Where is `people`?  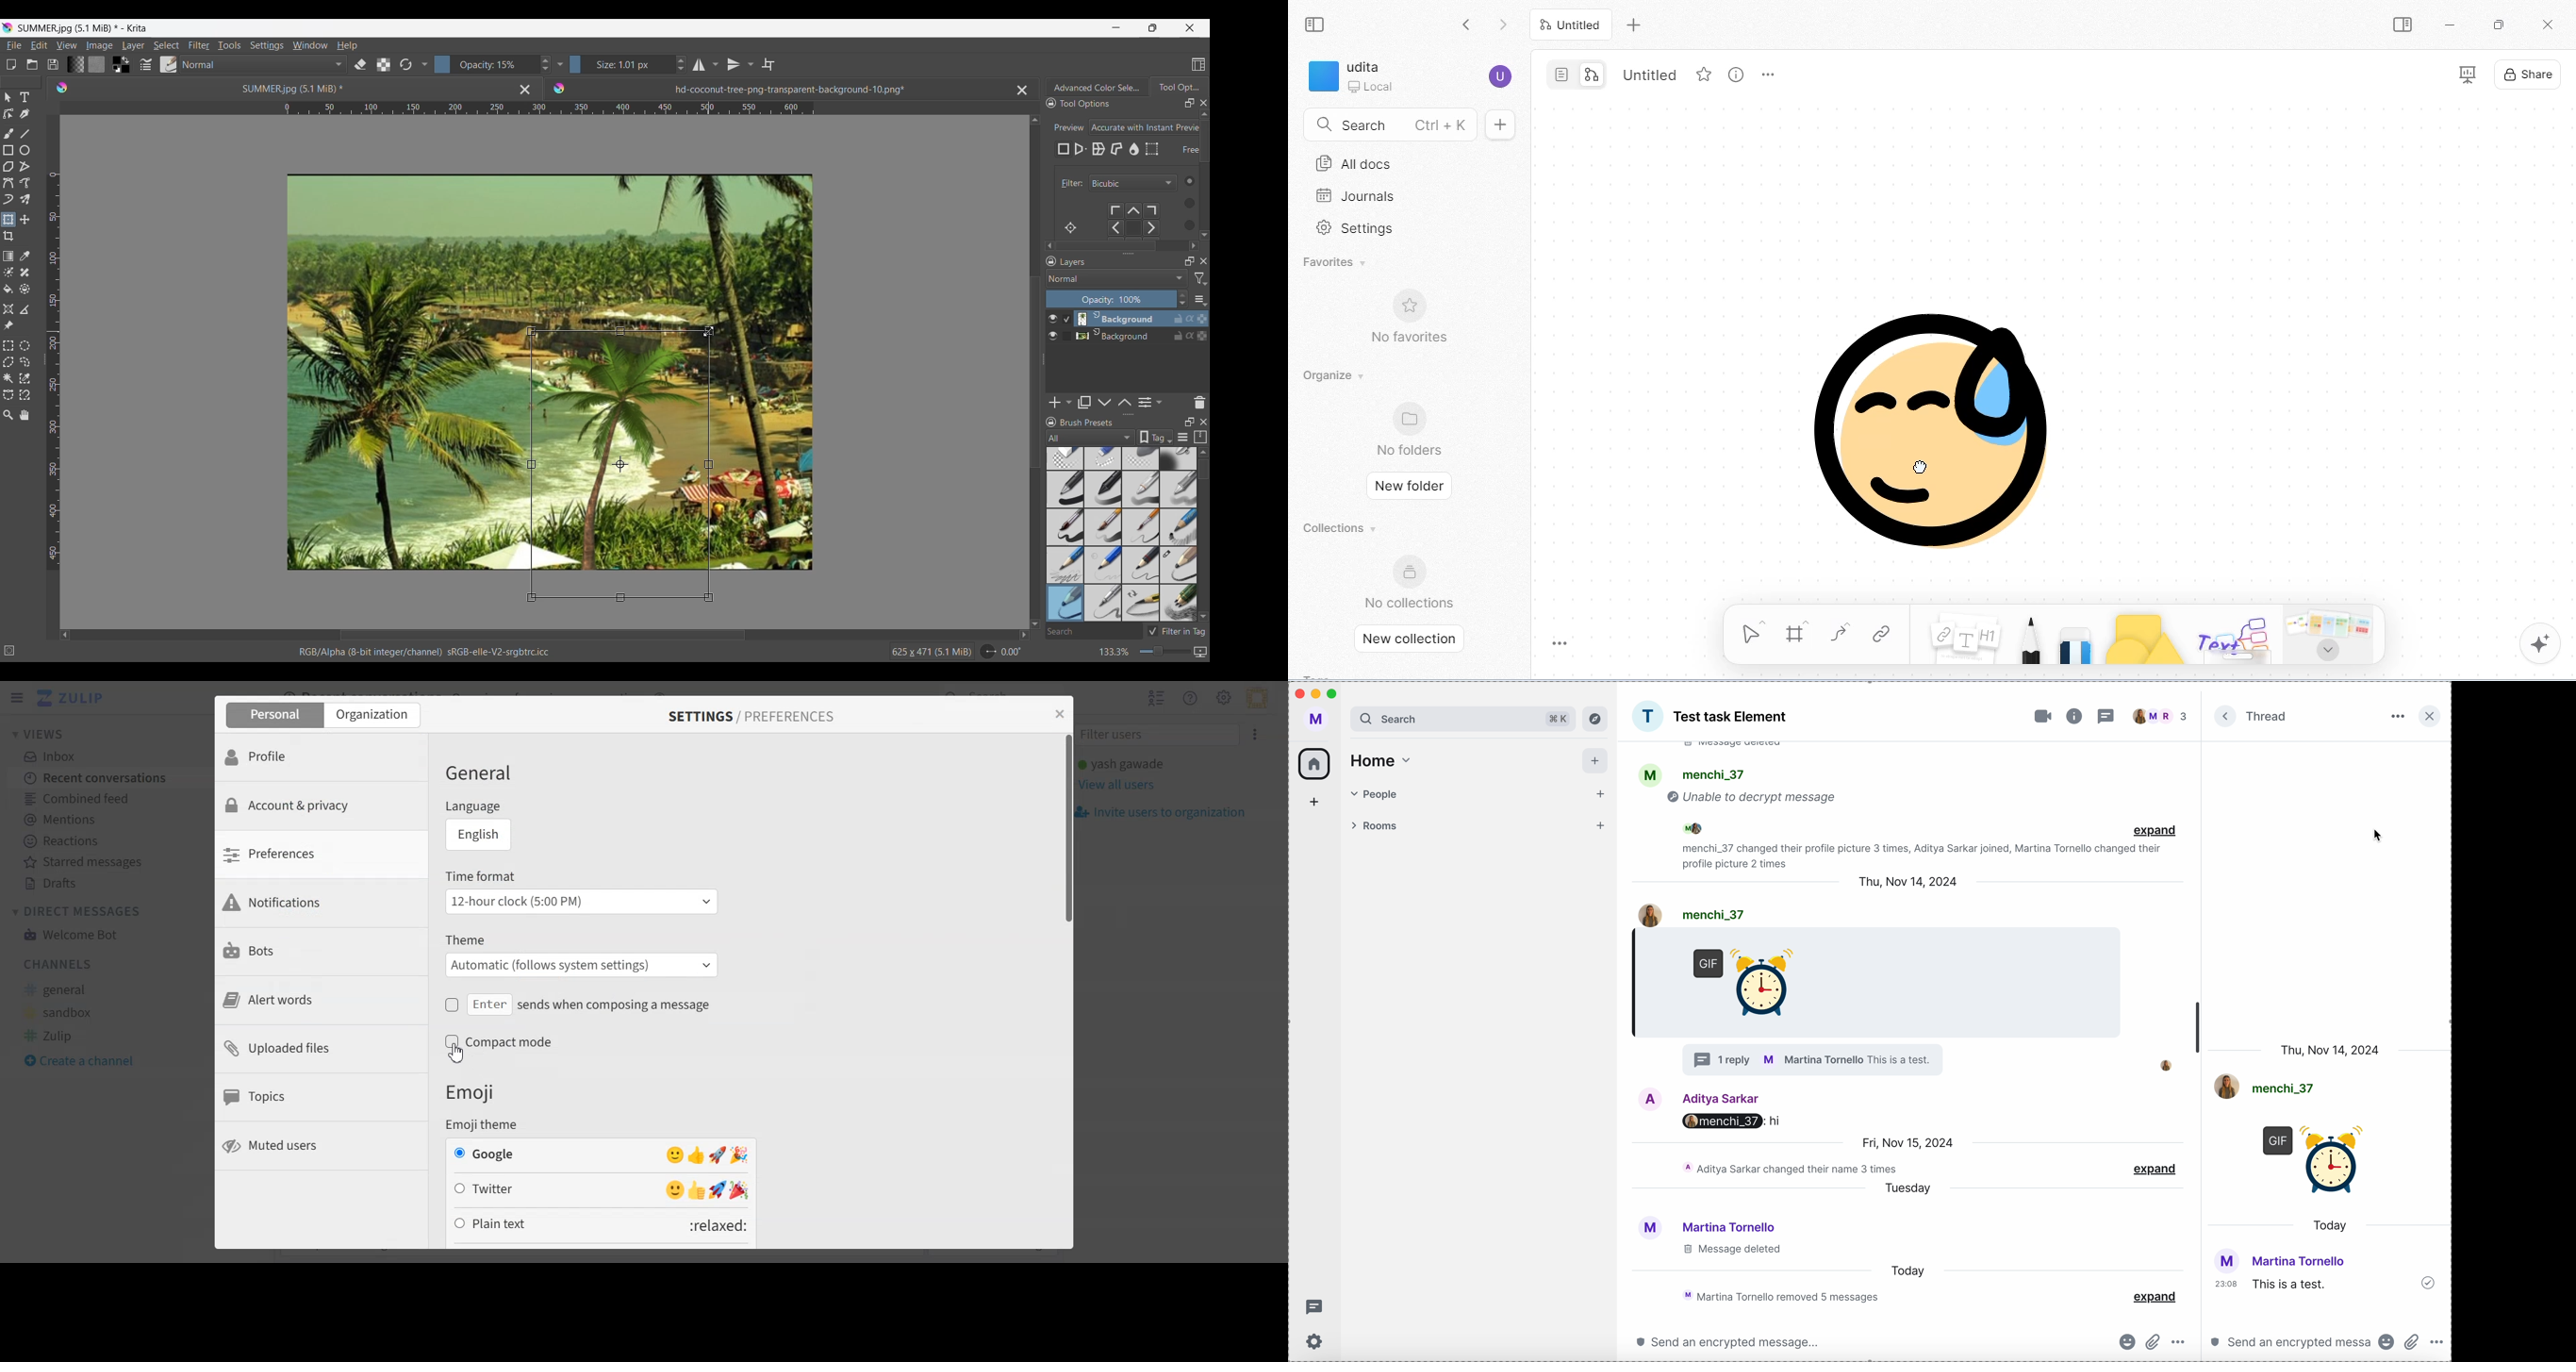
people is located at coordinates (1481, 792).